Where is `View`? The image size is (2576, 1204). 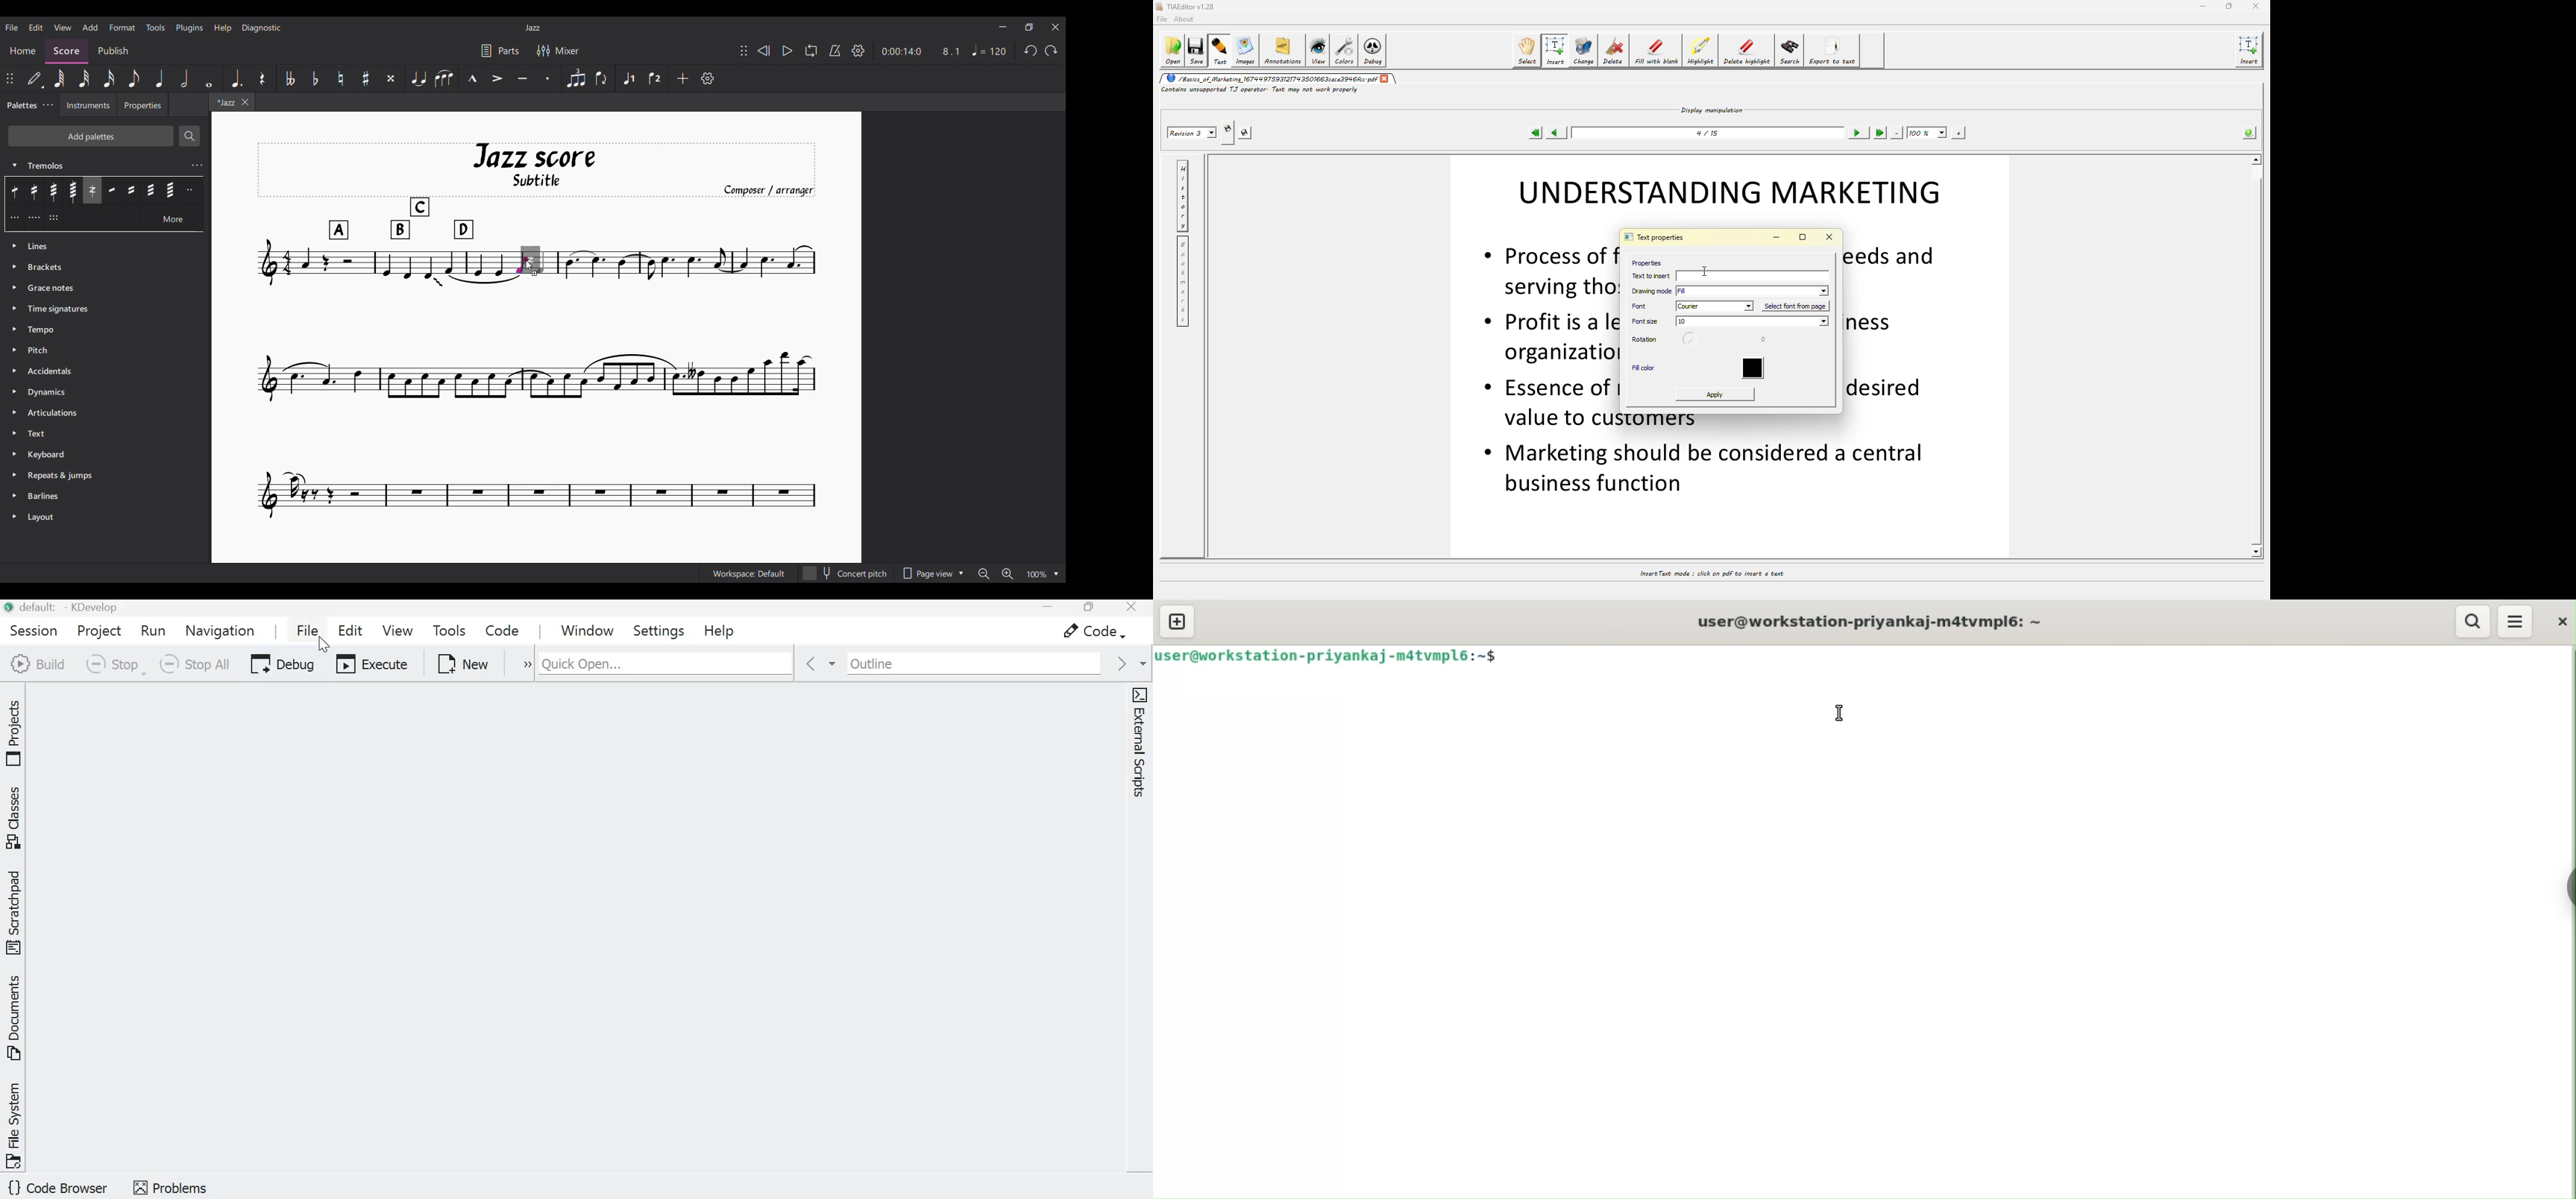
View is located at coordinates (63, 27).